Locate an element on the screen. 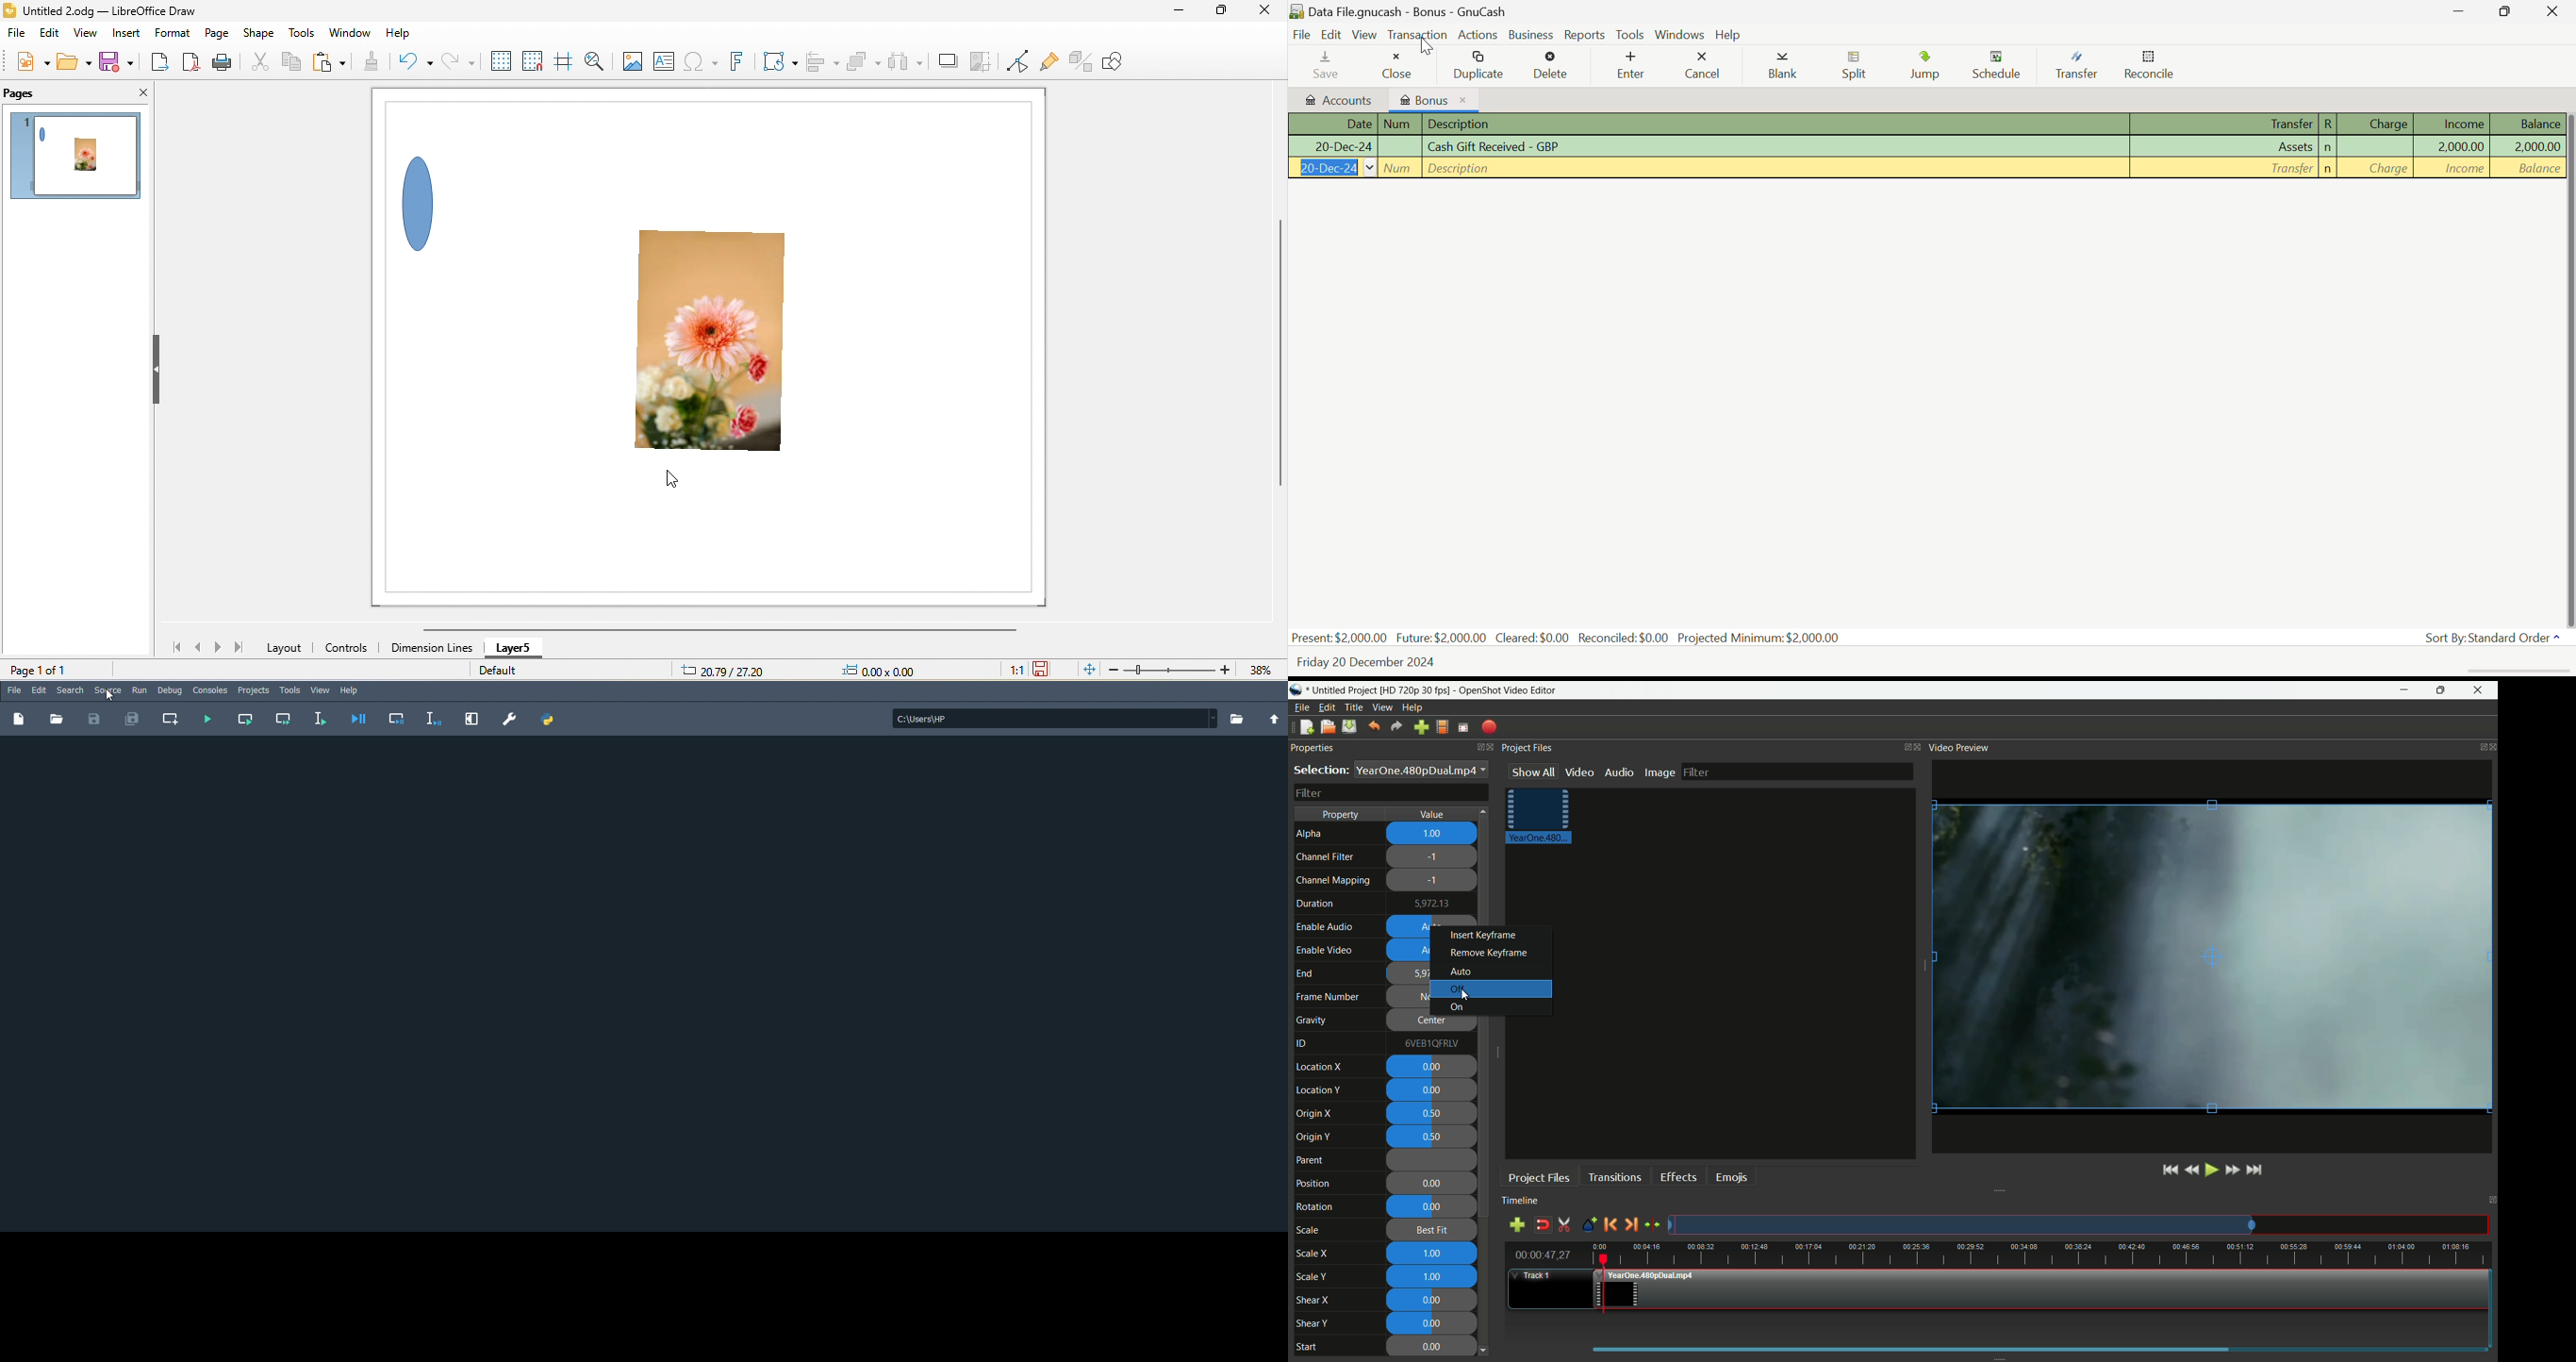 This screenshot has height=1372, width=2576. video preview is located at coordinates (2212, 957).